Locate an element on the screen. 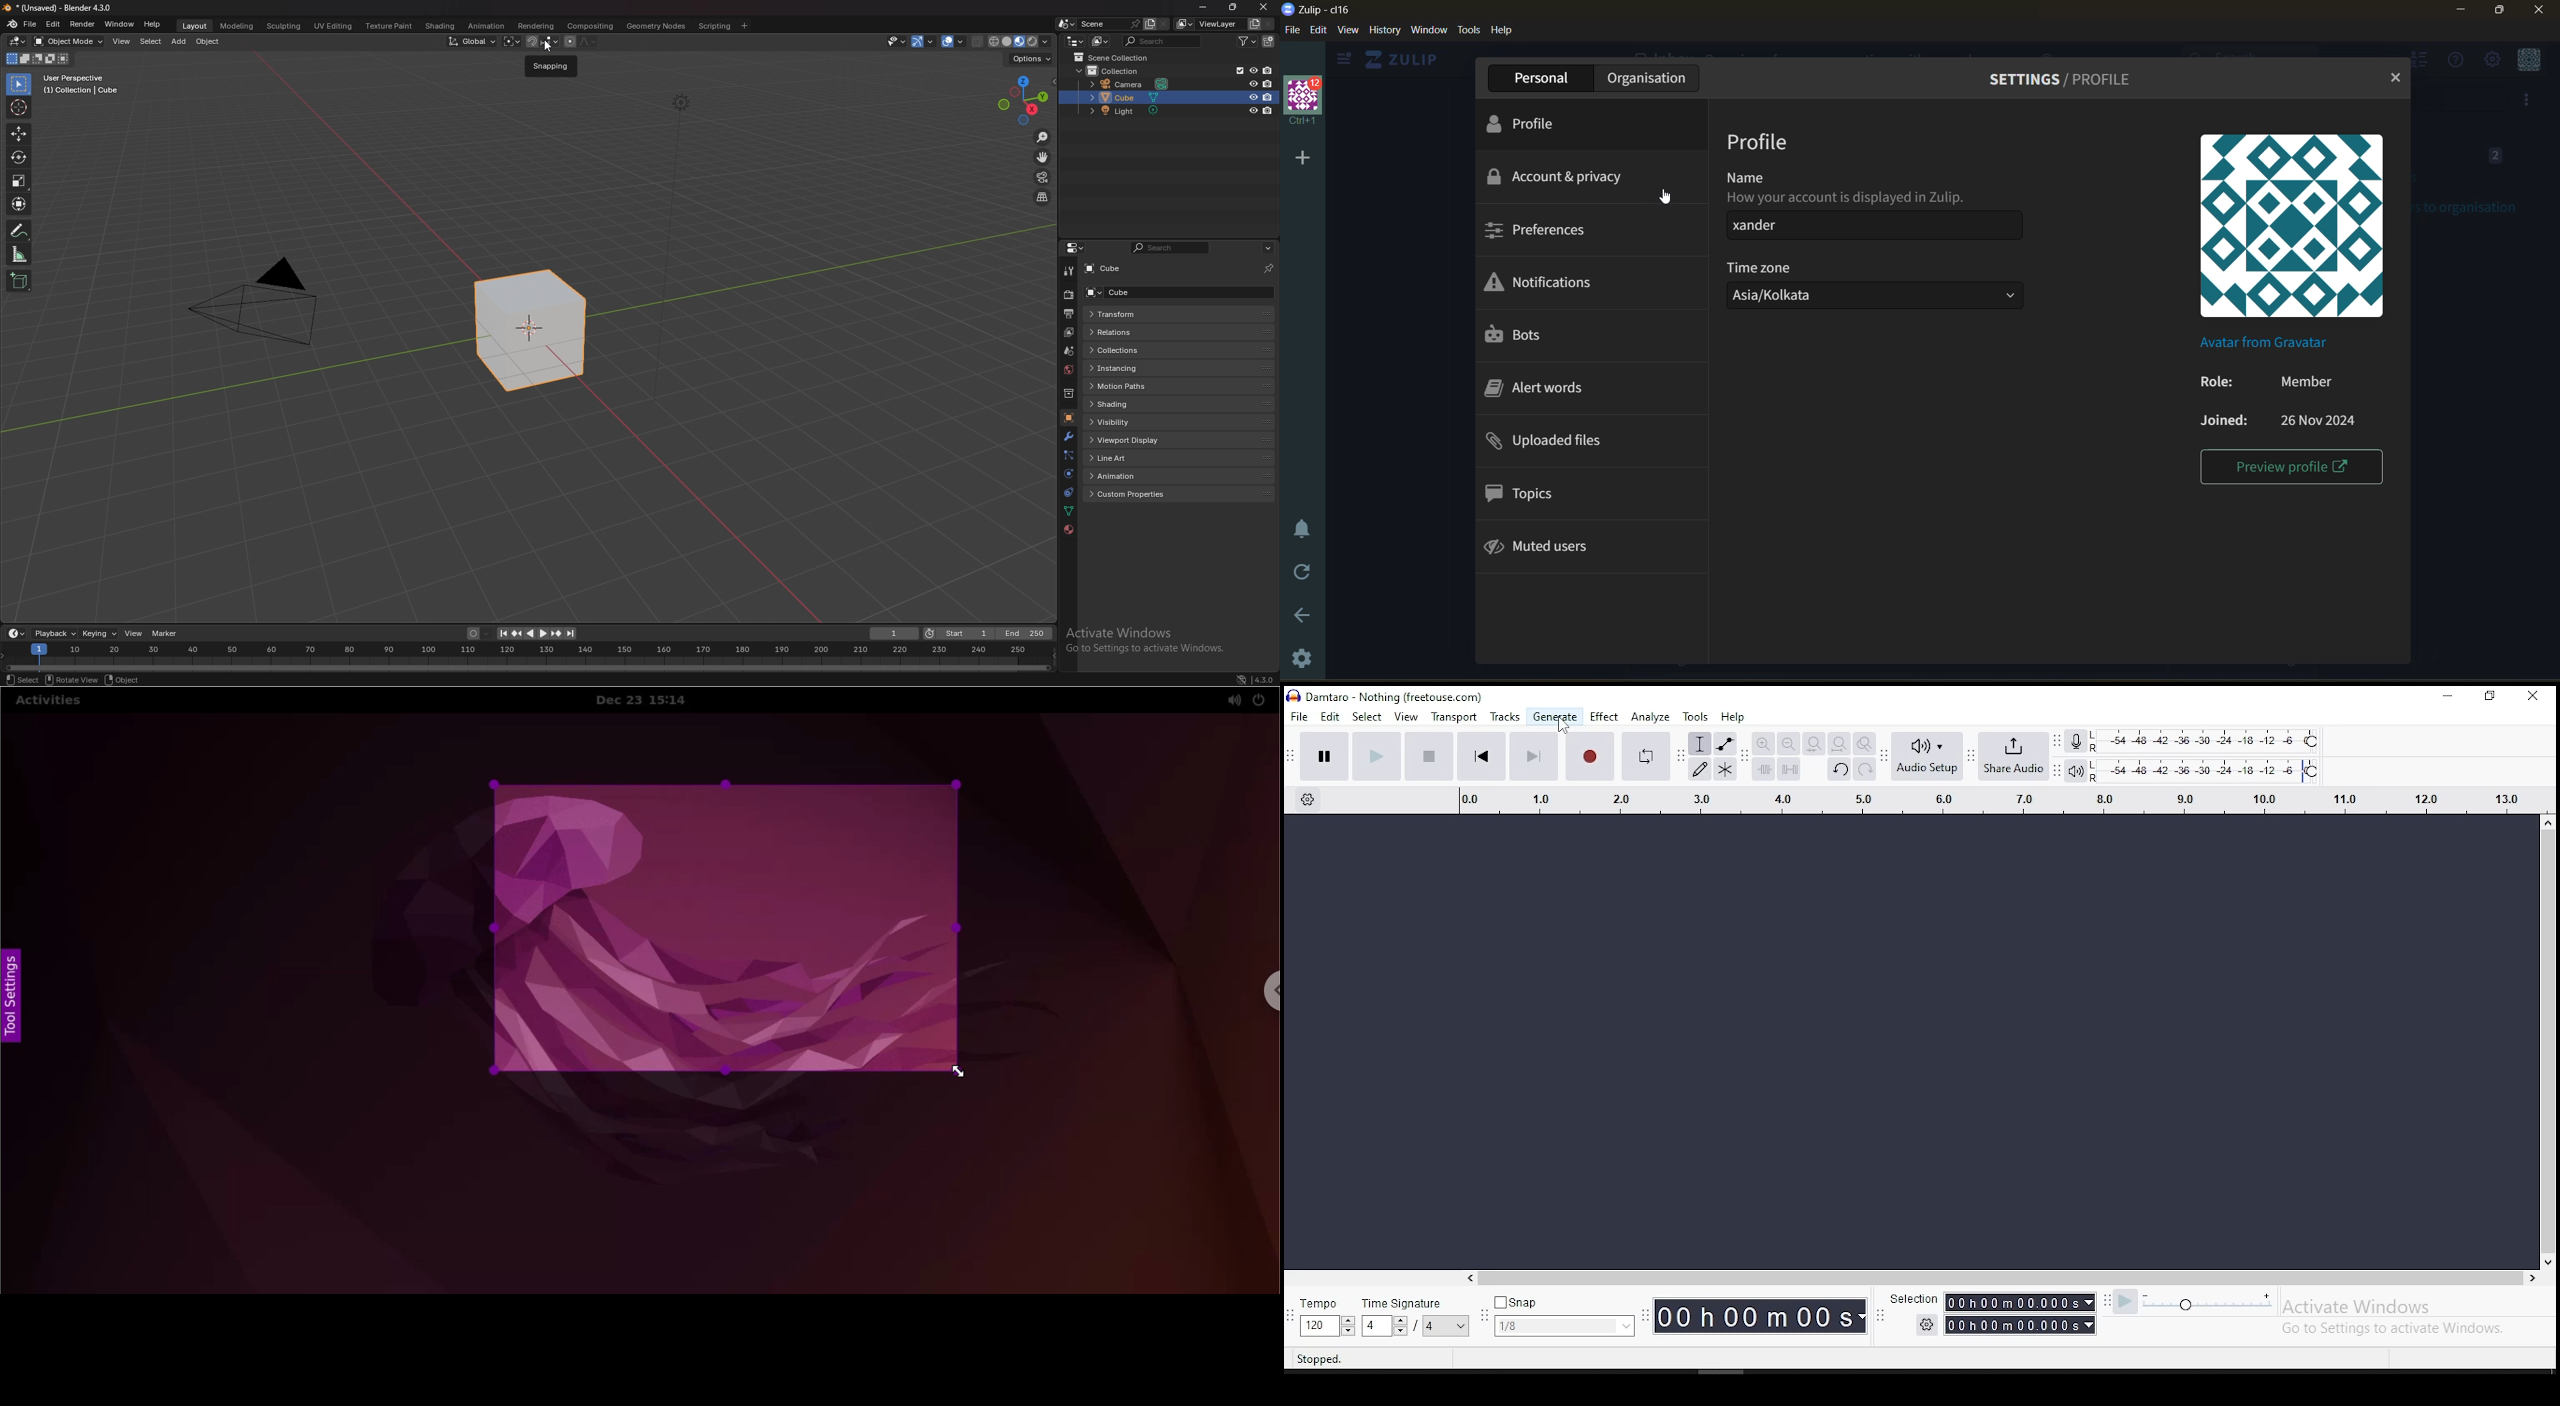 Image resolution: width=2576 pixels, height=1428 pixels. playback level is located at coordinates (2207, 771).